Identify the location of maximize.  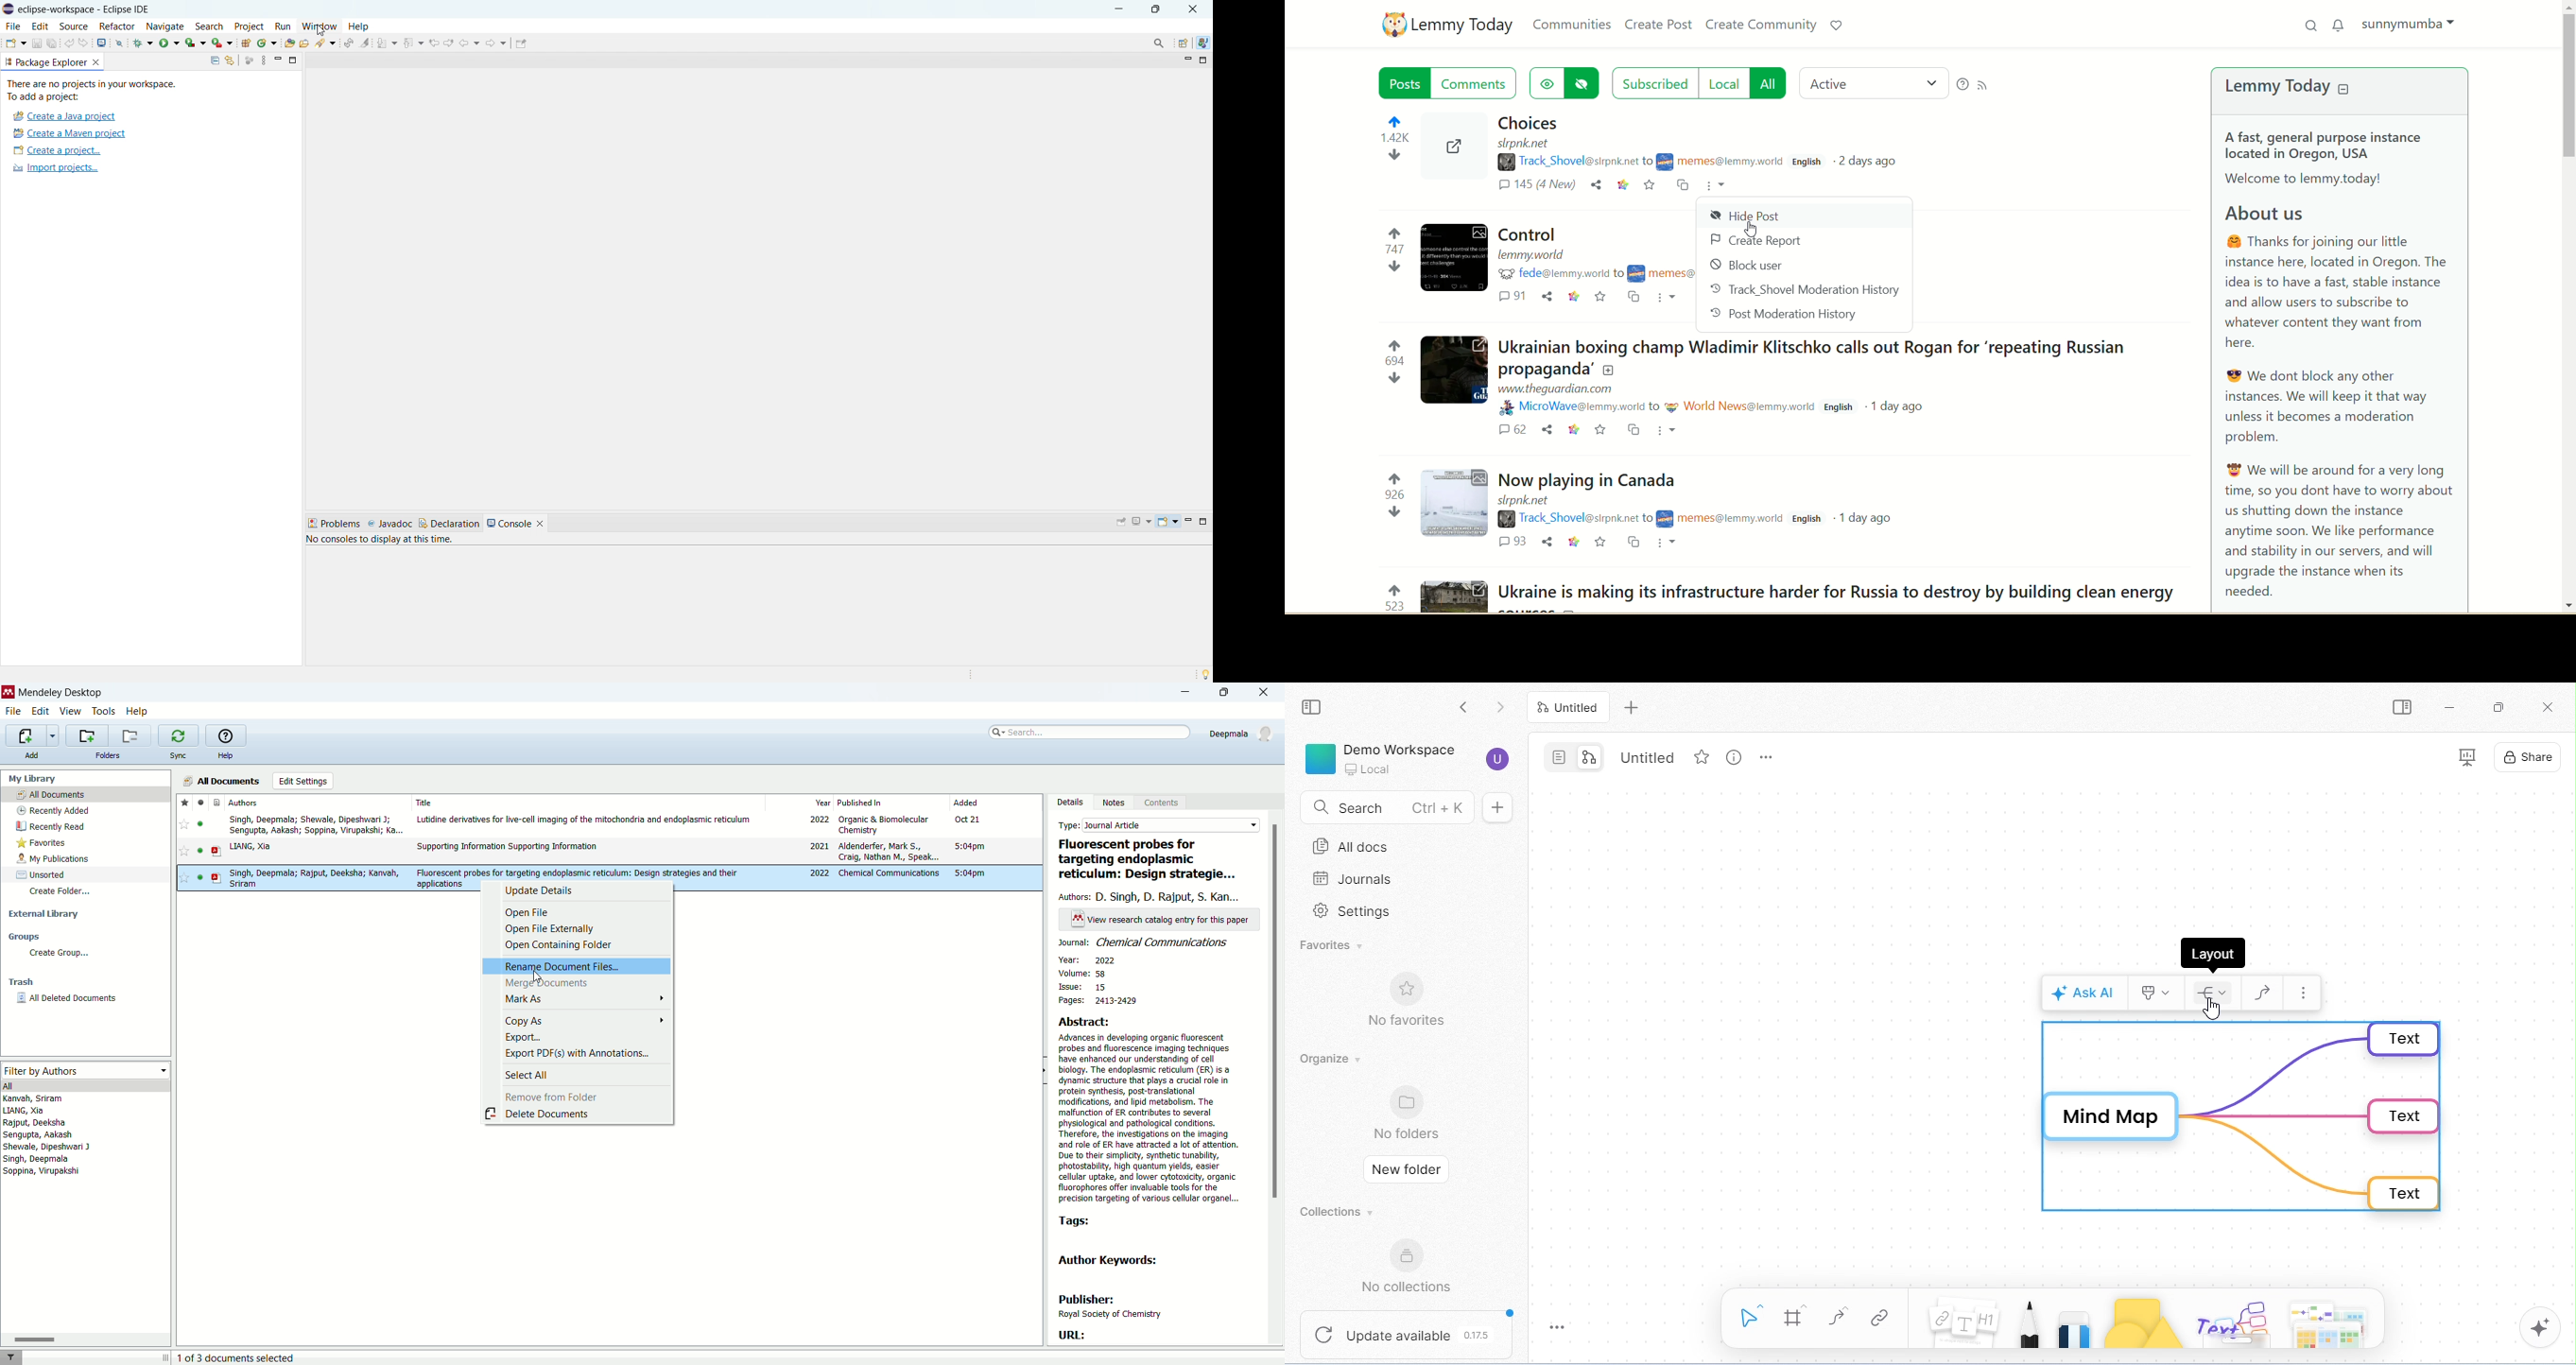
(1205, 59).